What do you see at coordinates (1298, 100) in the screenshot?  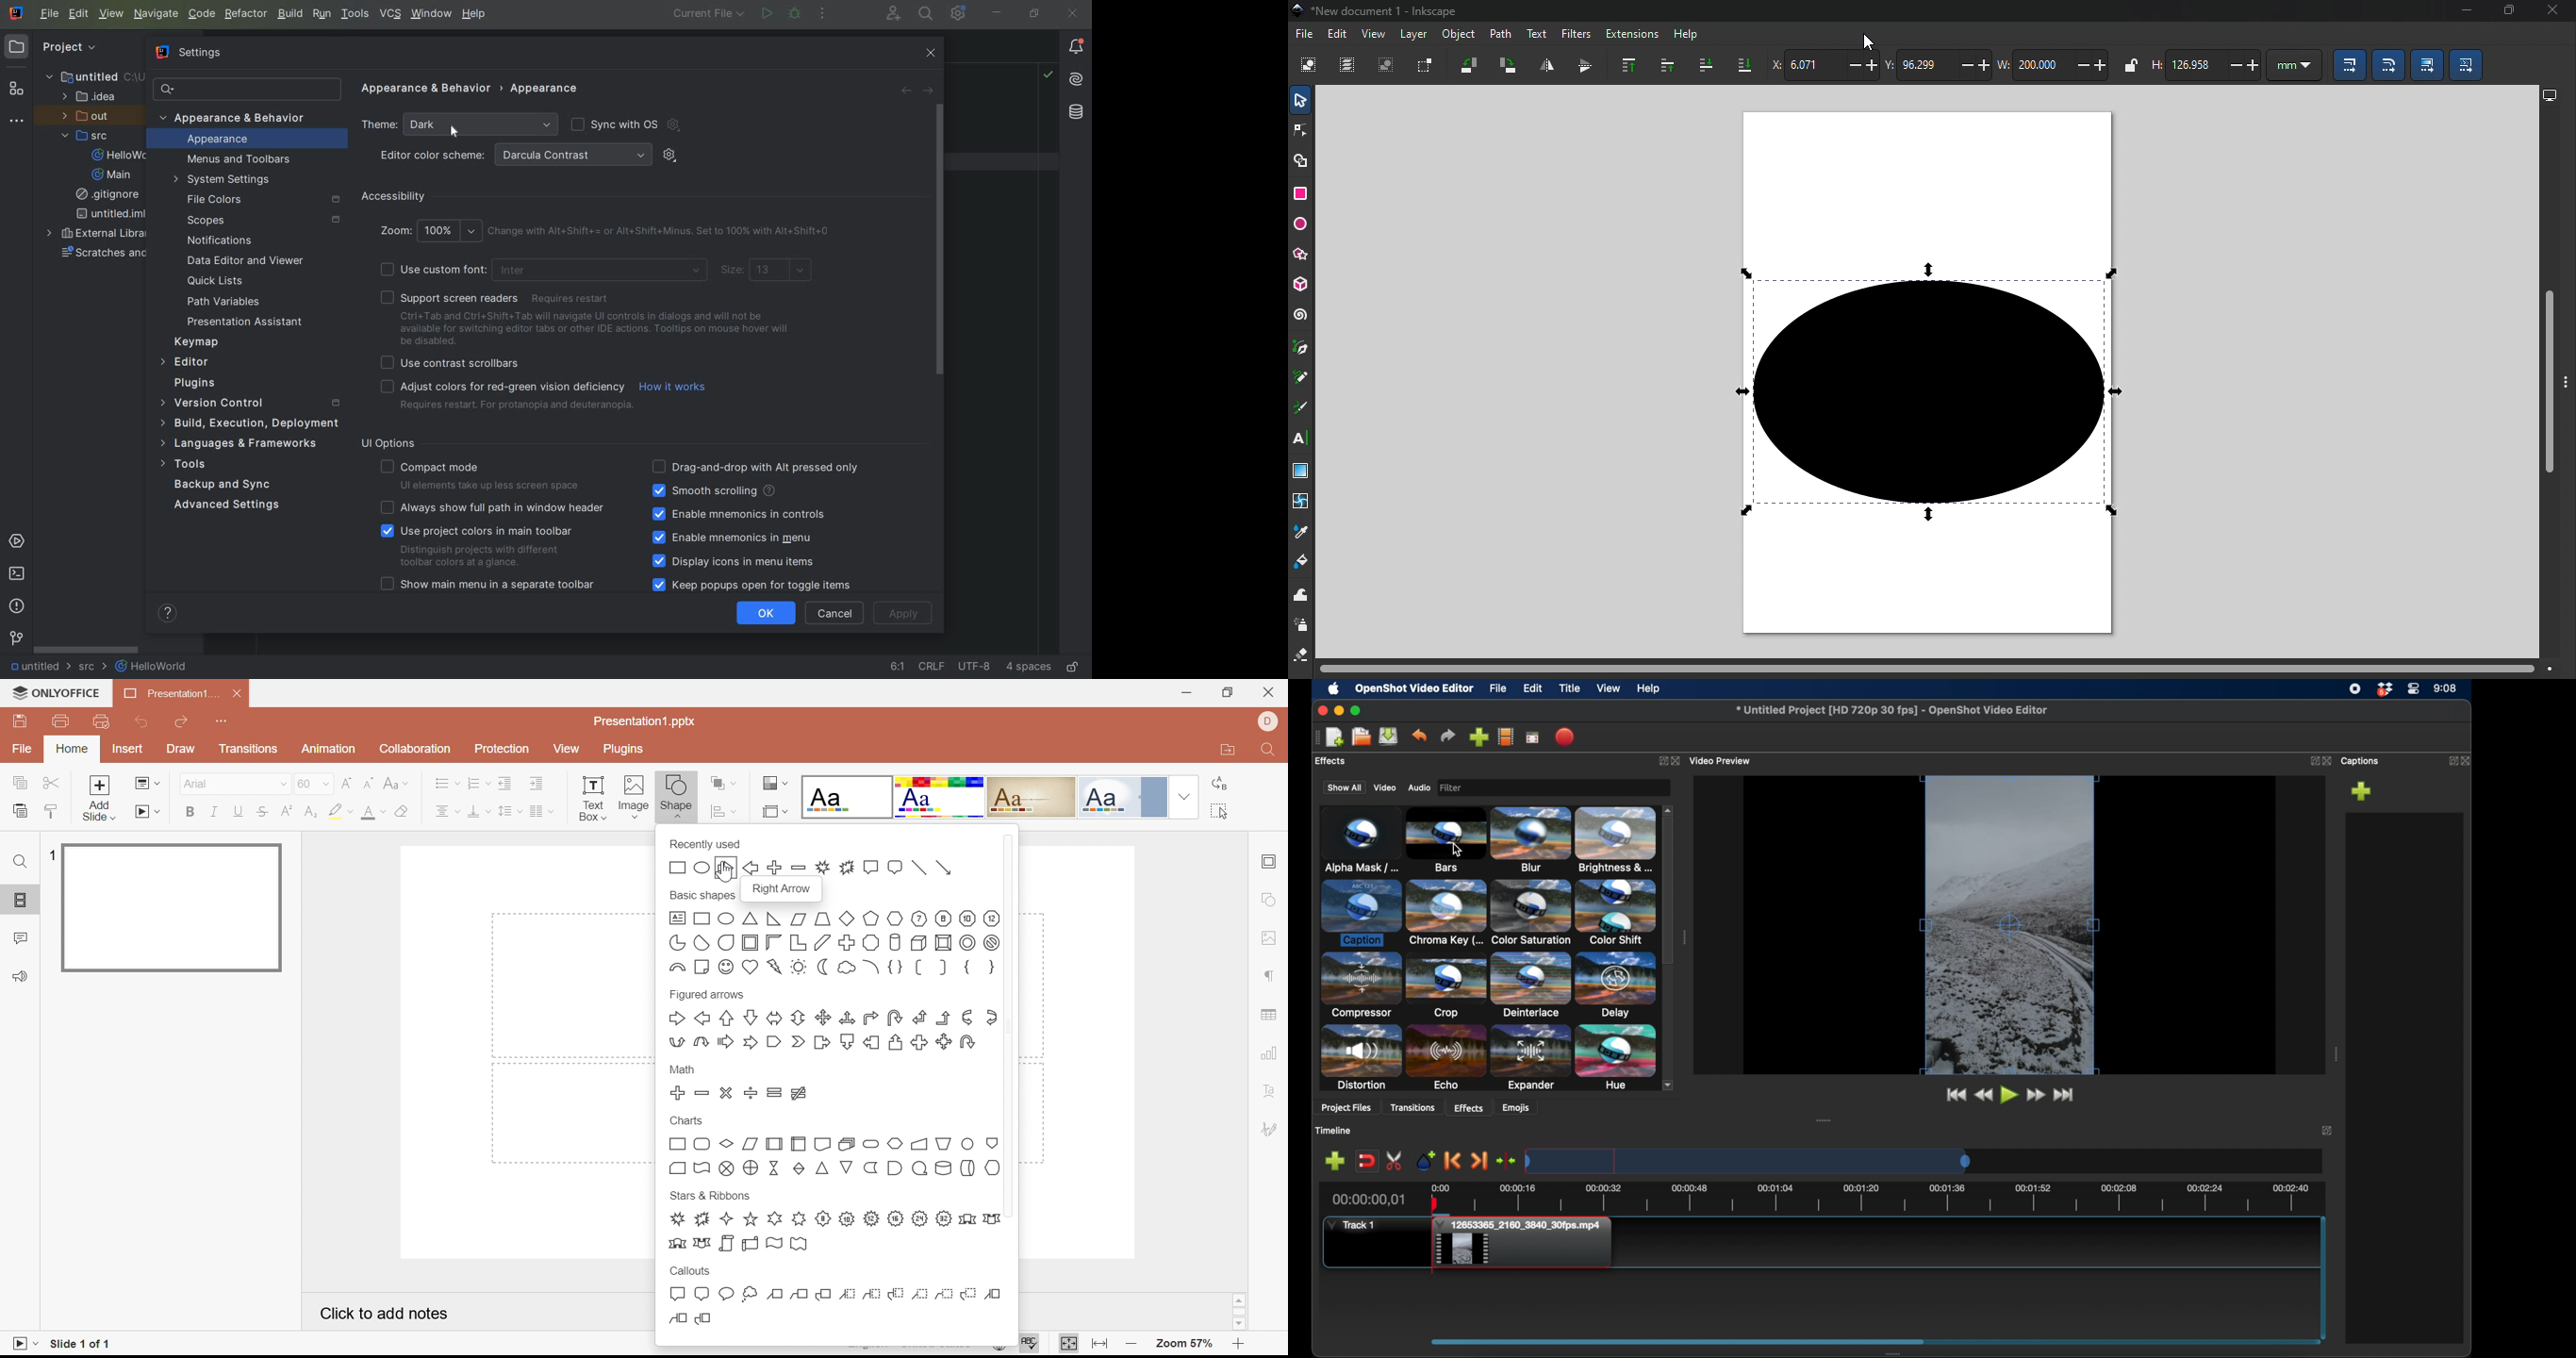 I see `Selector tool` at bounding box center [1298, 100].